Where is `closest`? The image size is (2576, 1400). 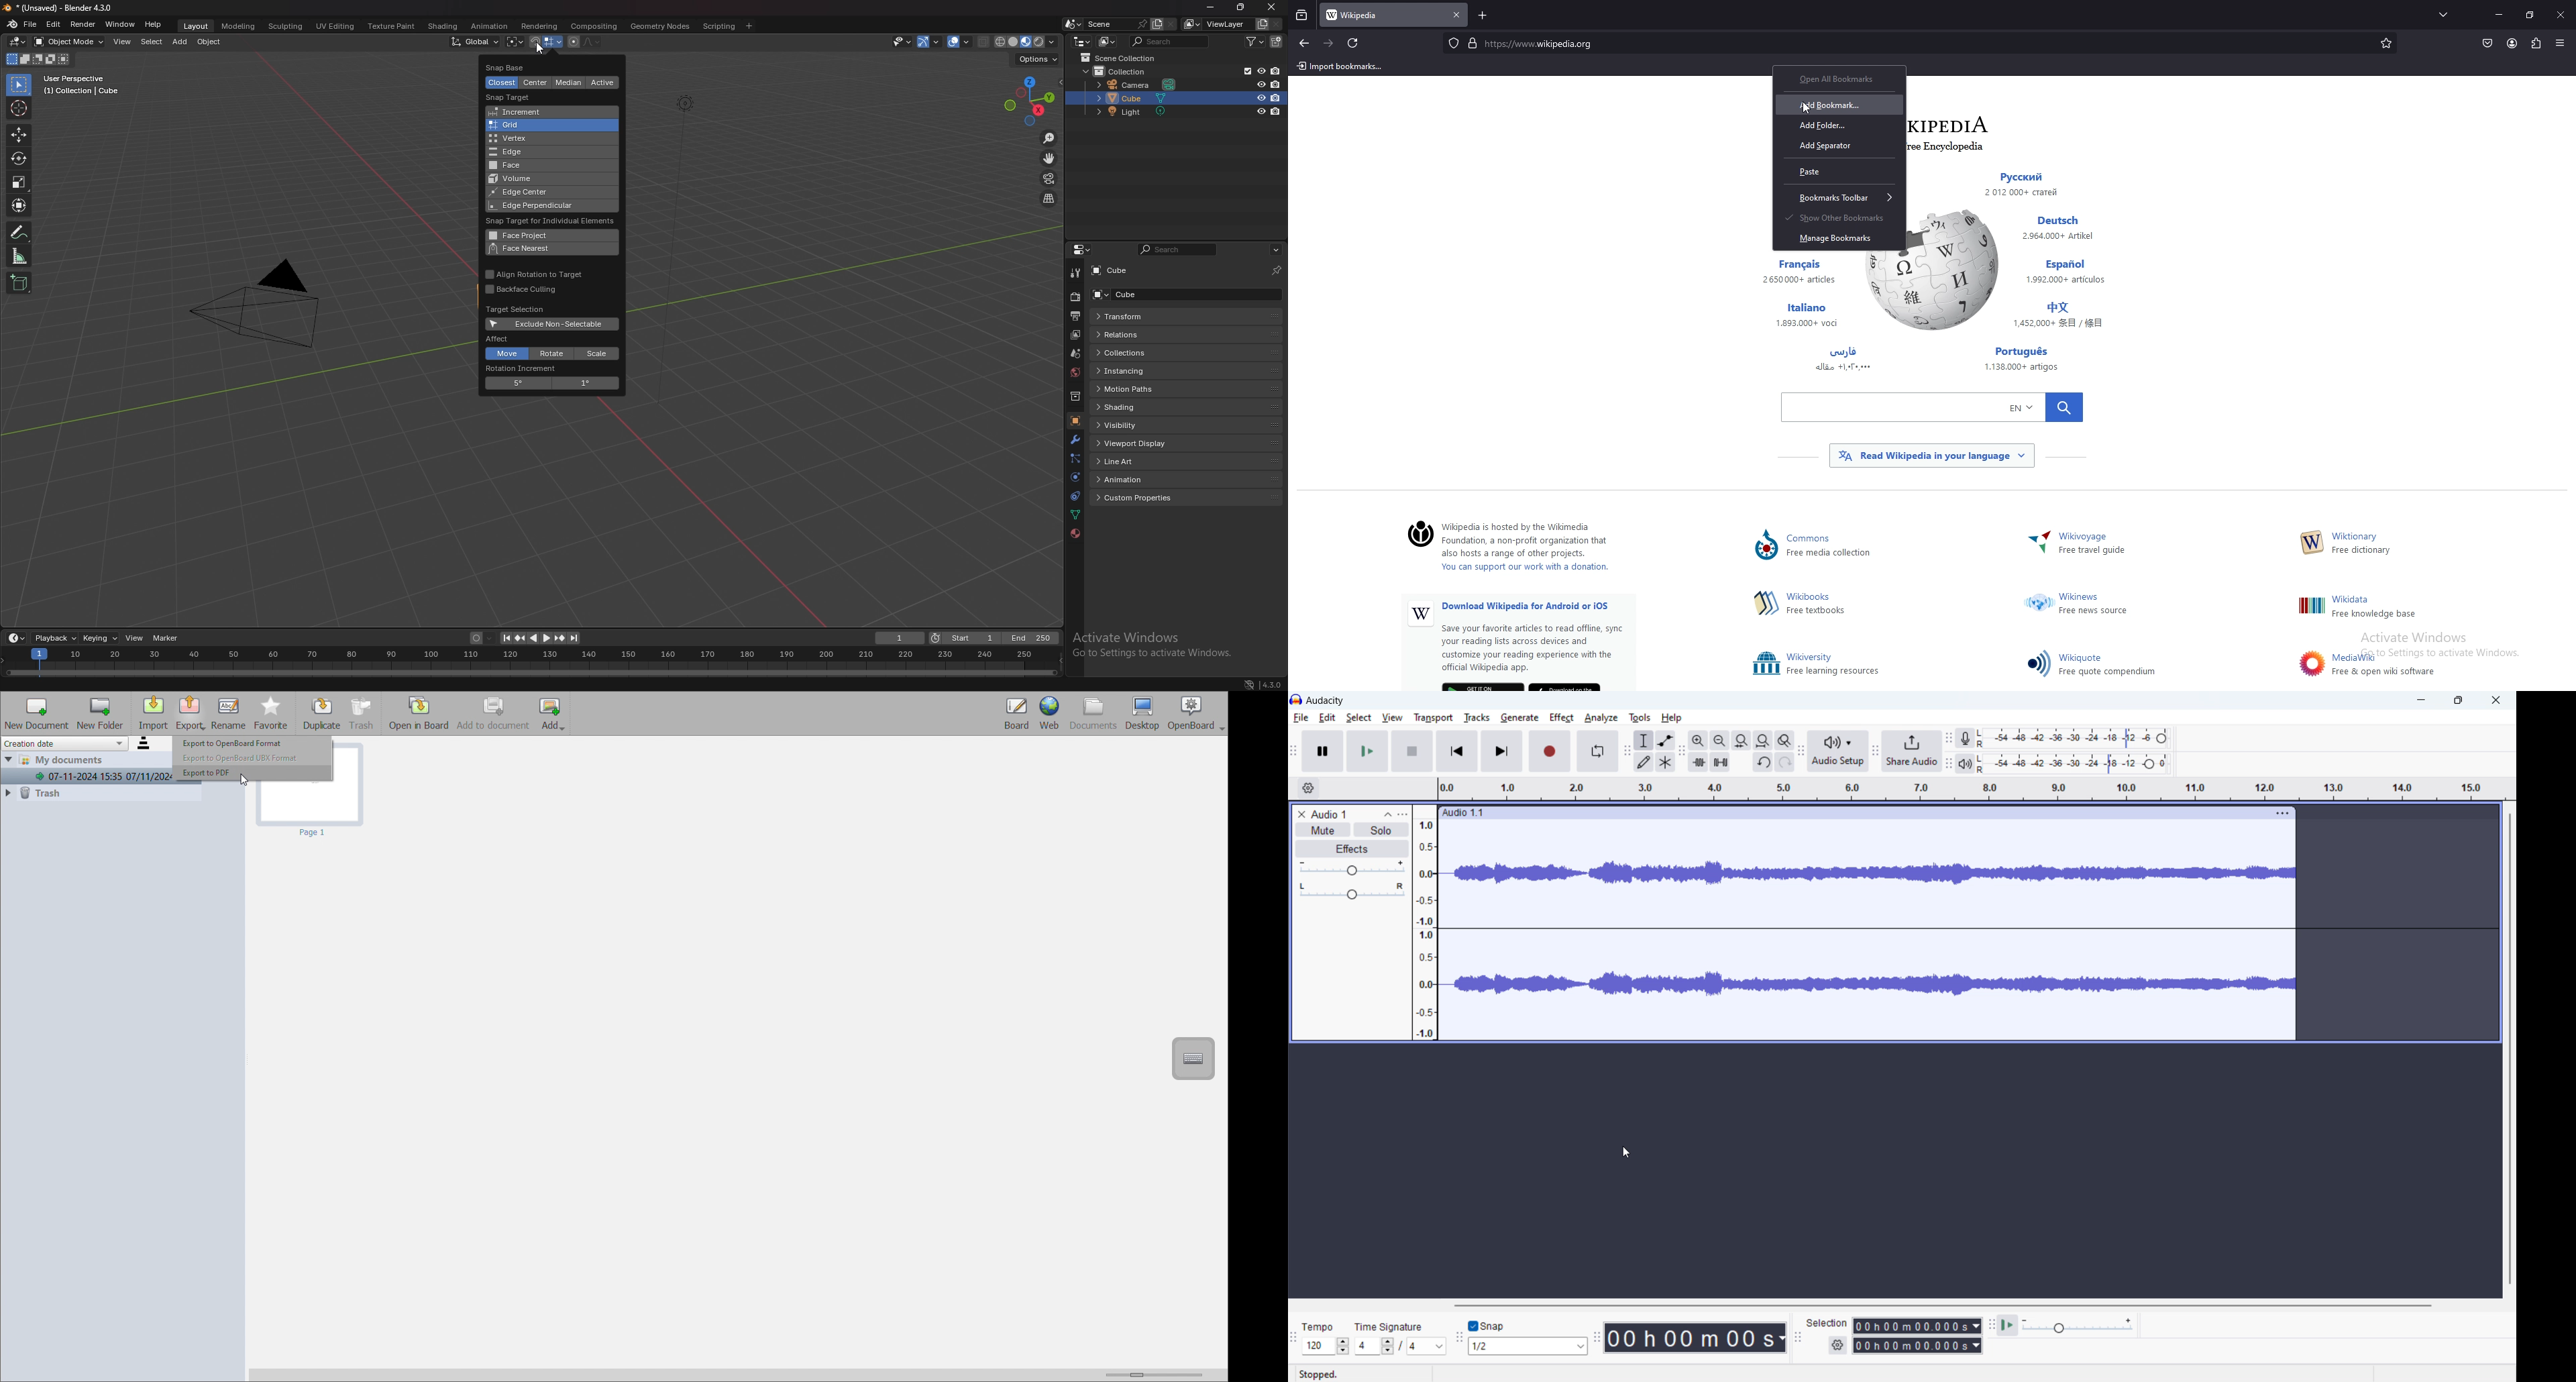
closest is located at coordinates (503, 83).